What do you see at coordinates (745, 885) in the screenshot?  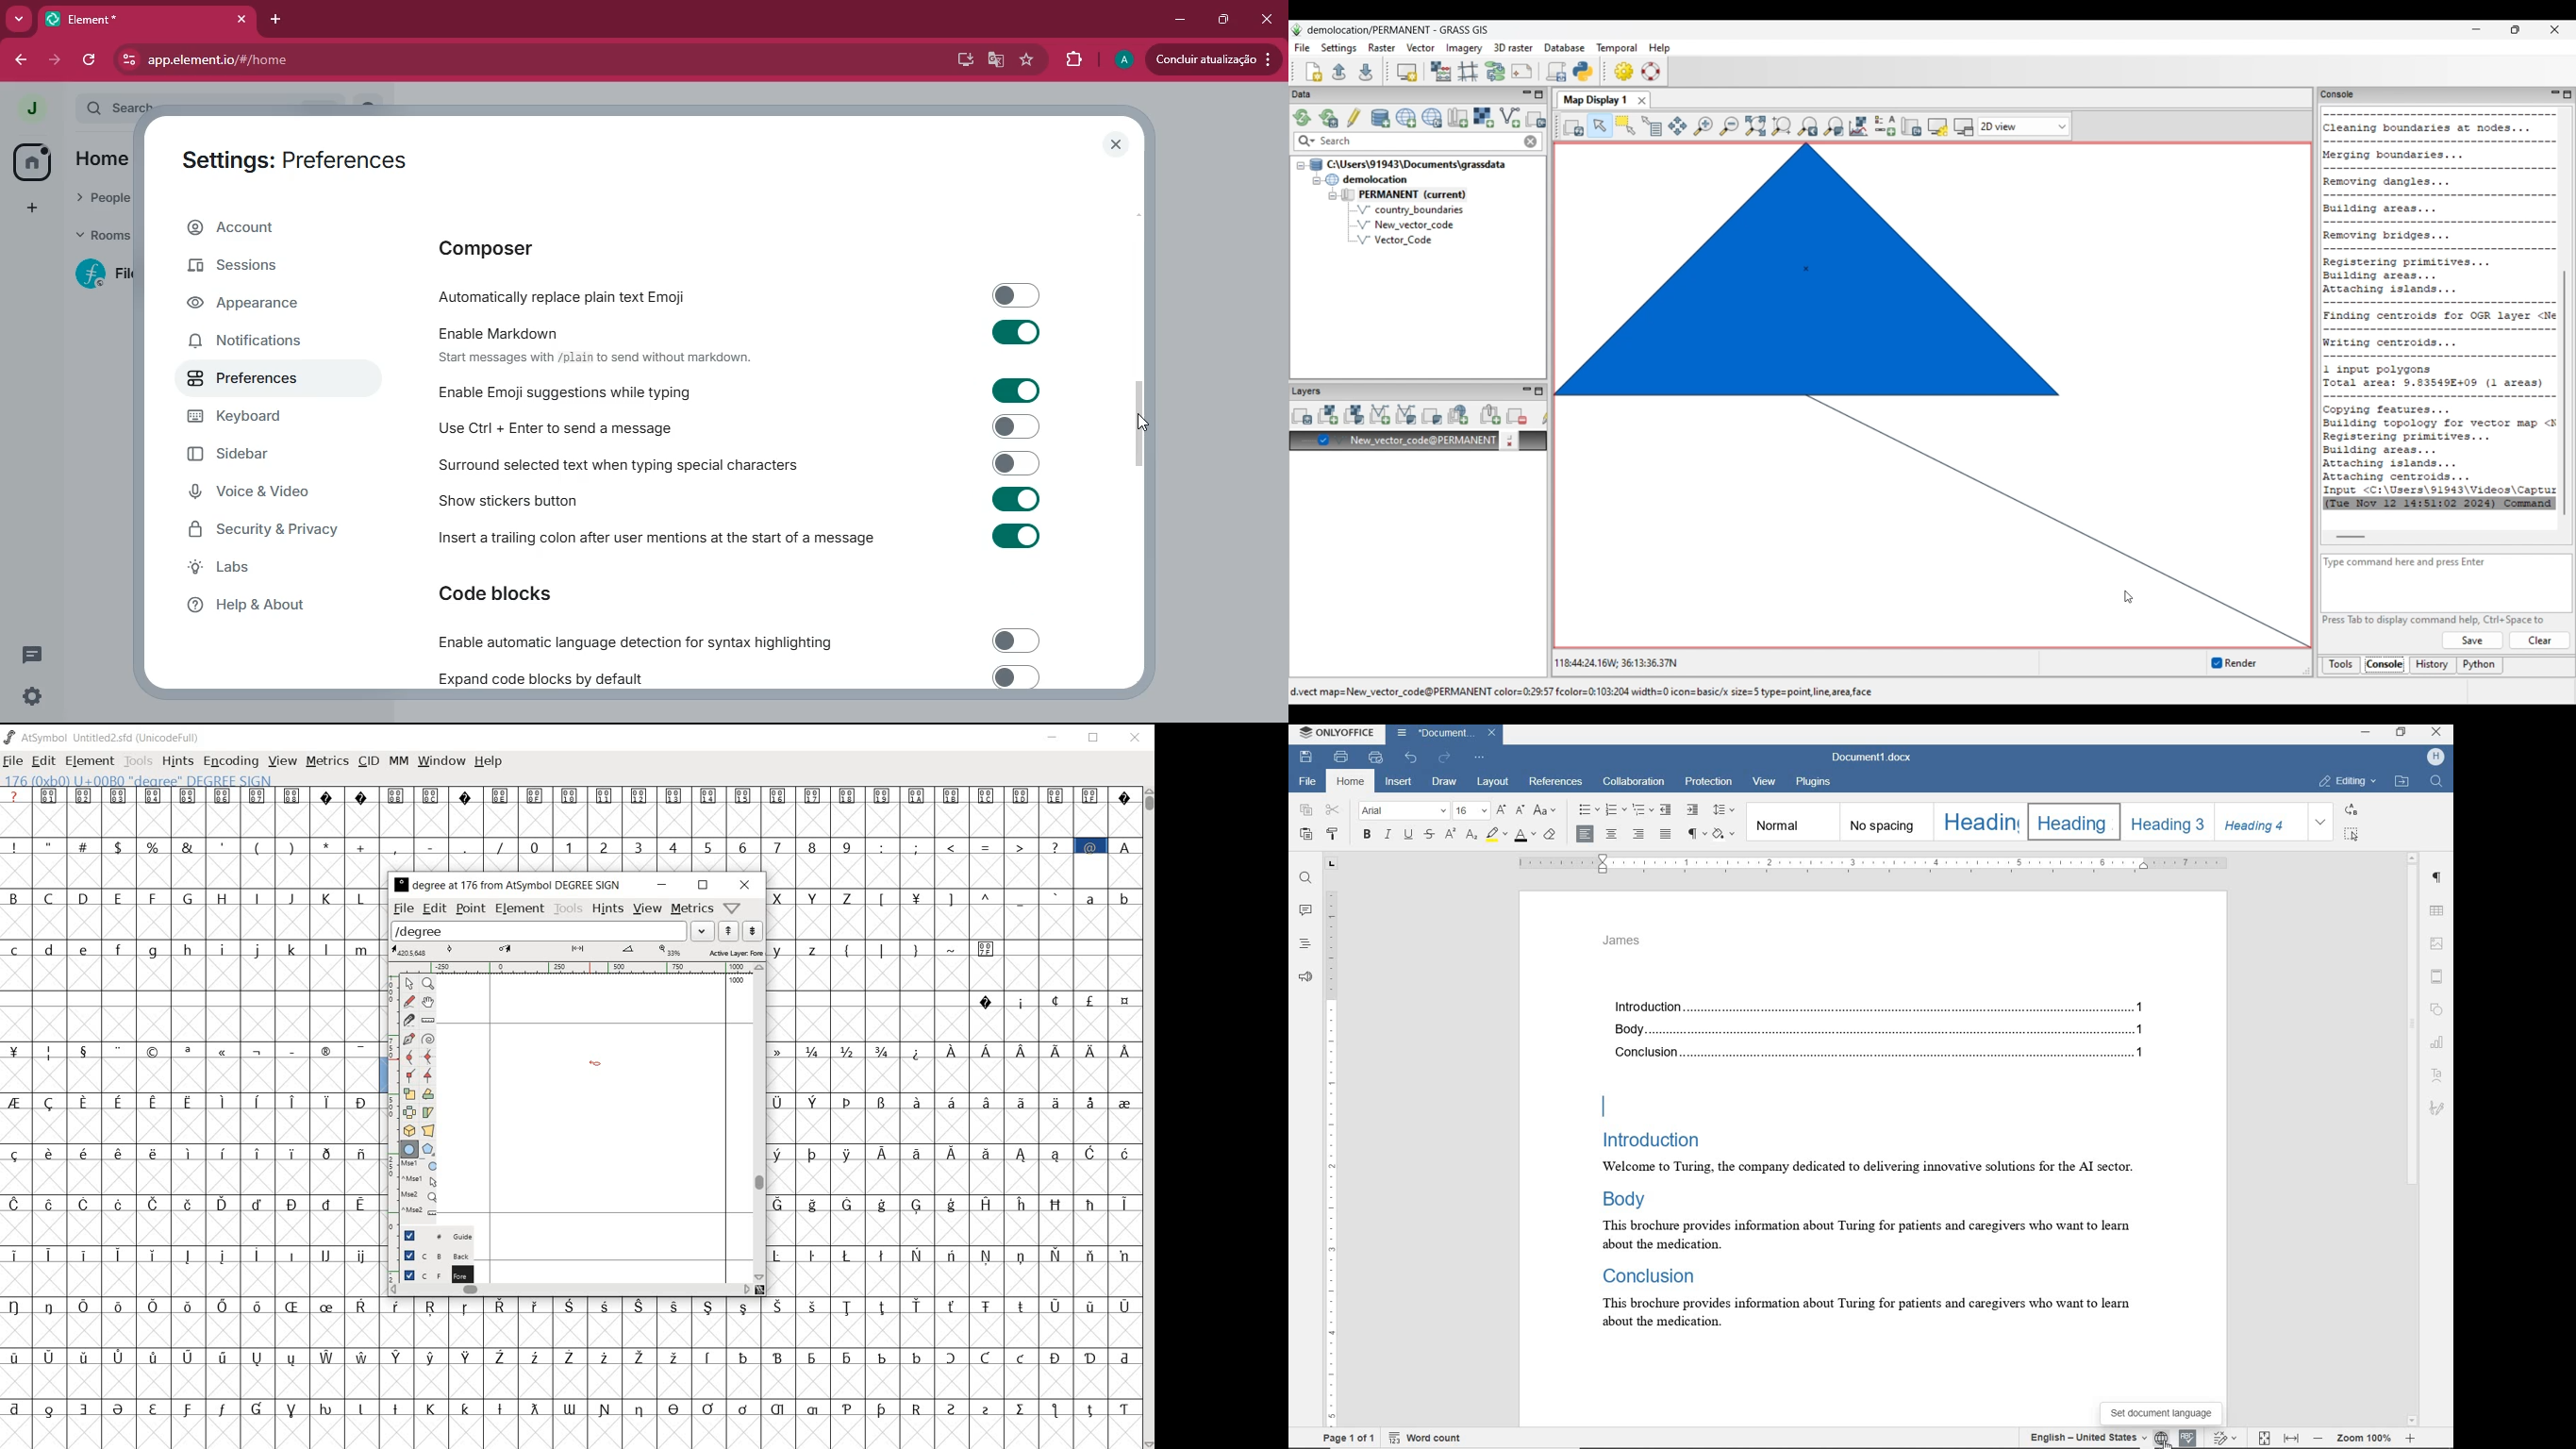 I see `close` at bounding box center [745, 885].